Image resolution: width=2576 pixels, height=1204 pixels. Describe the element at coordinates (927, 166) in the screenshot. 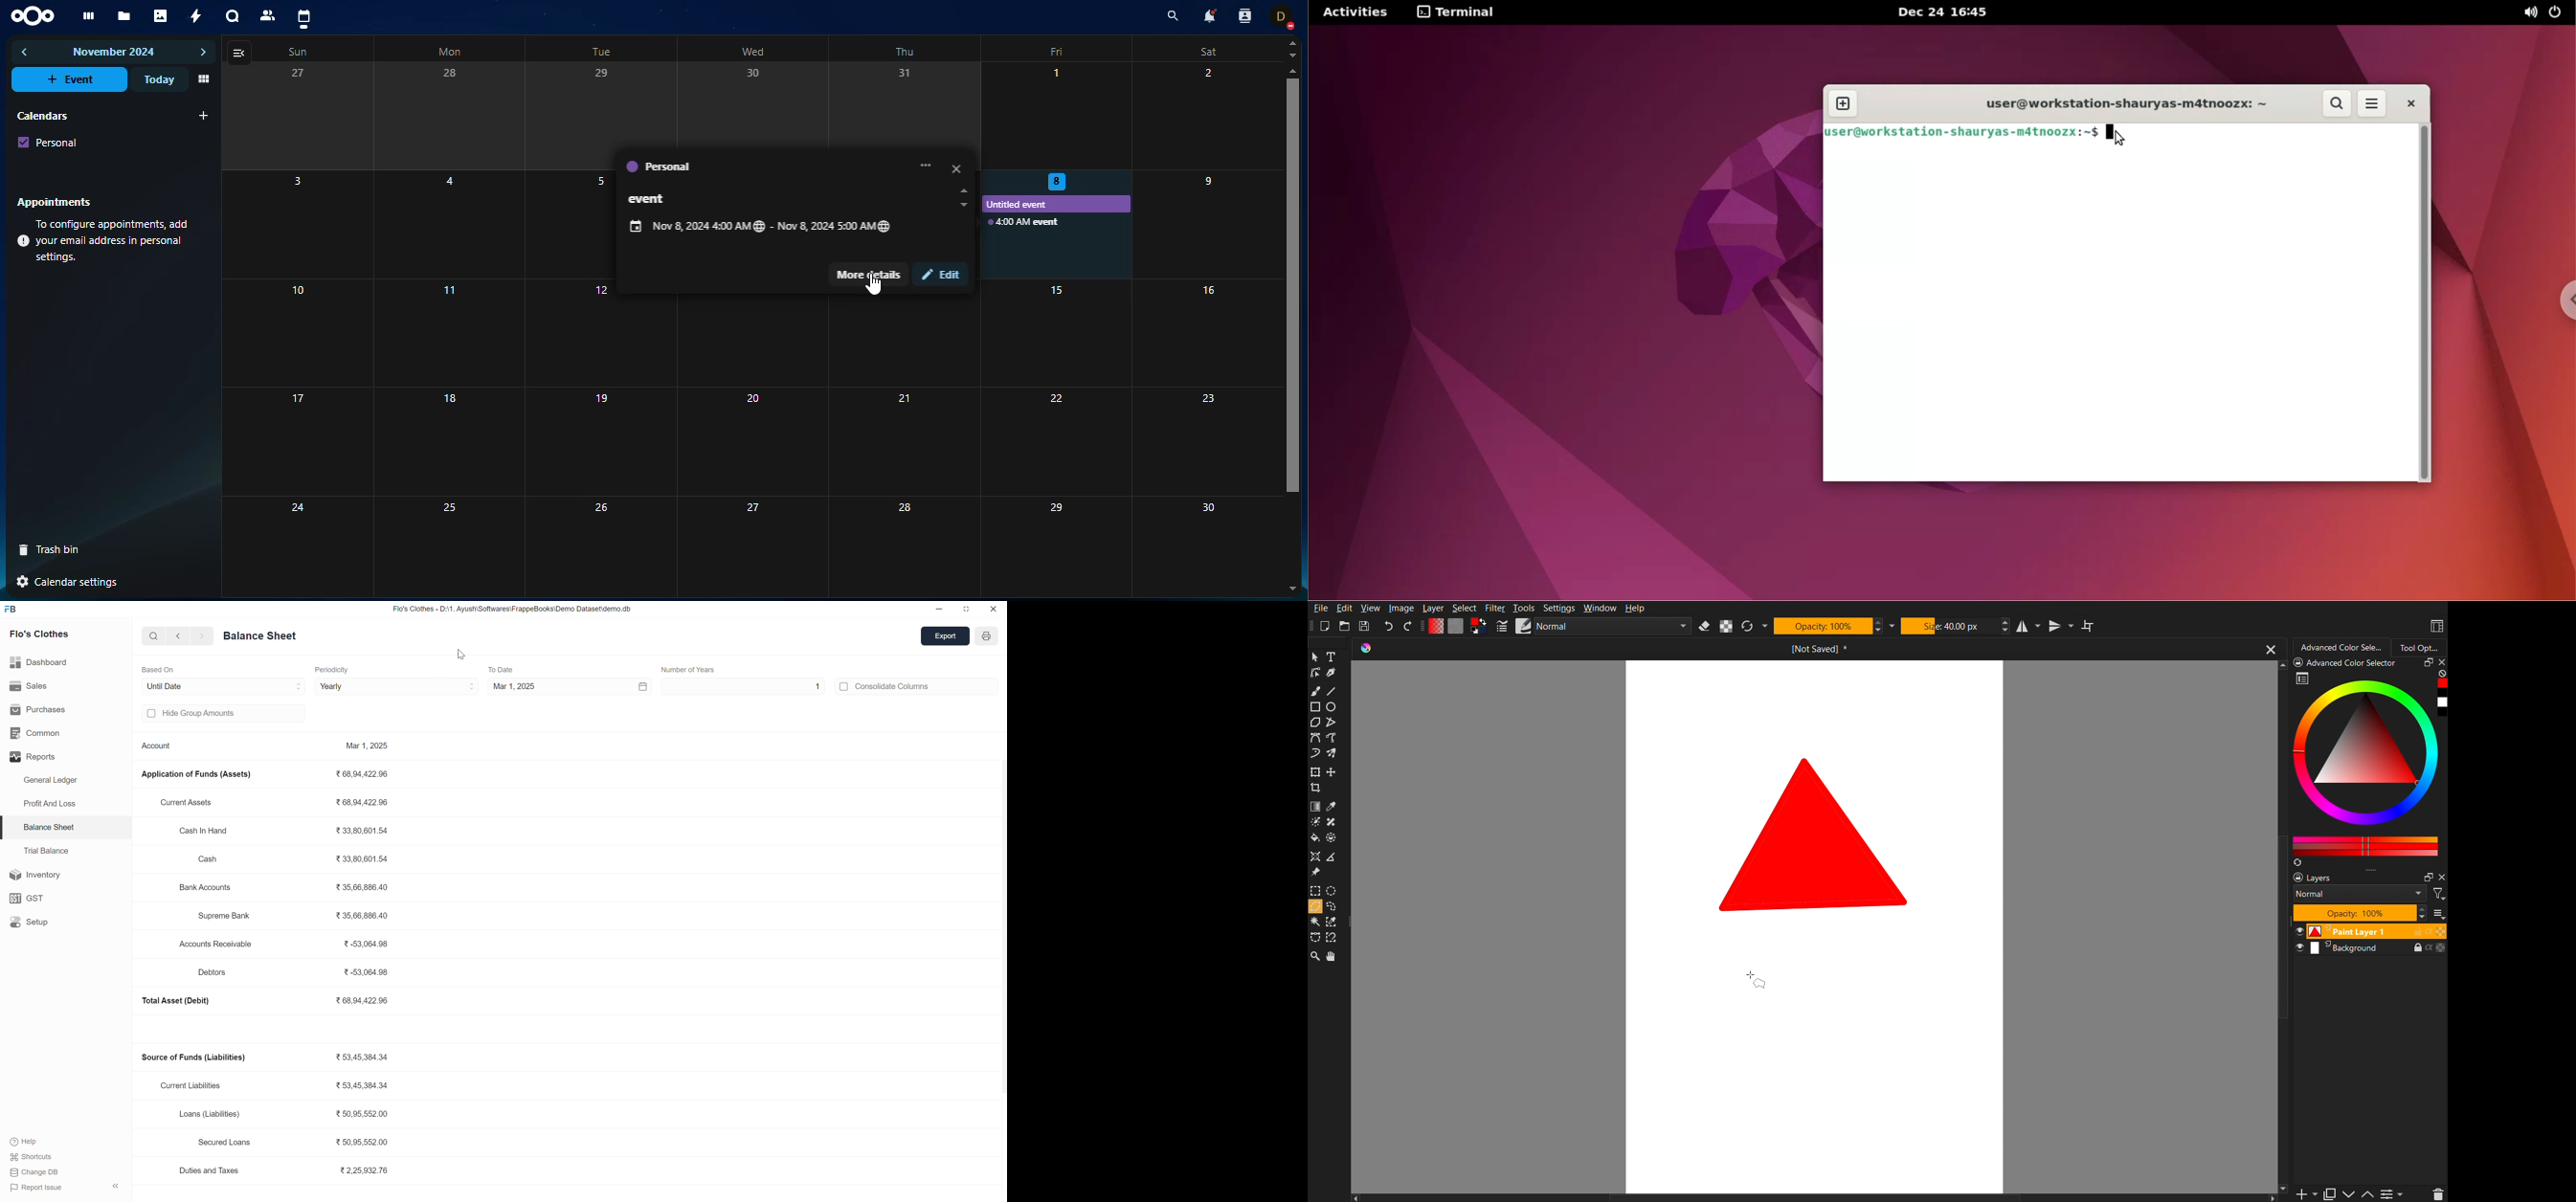

I see `more` at that location.